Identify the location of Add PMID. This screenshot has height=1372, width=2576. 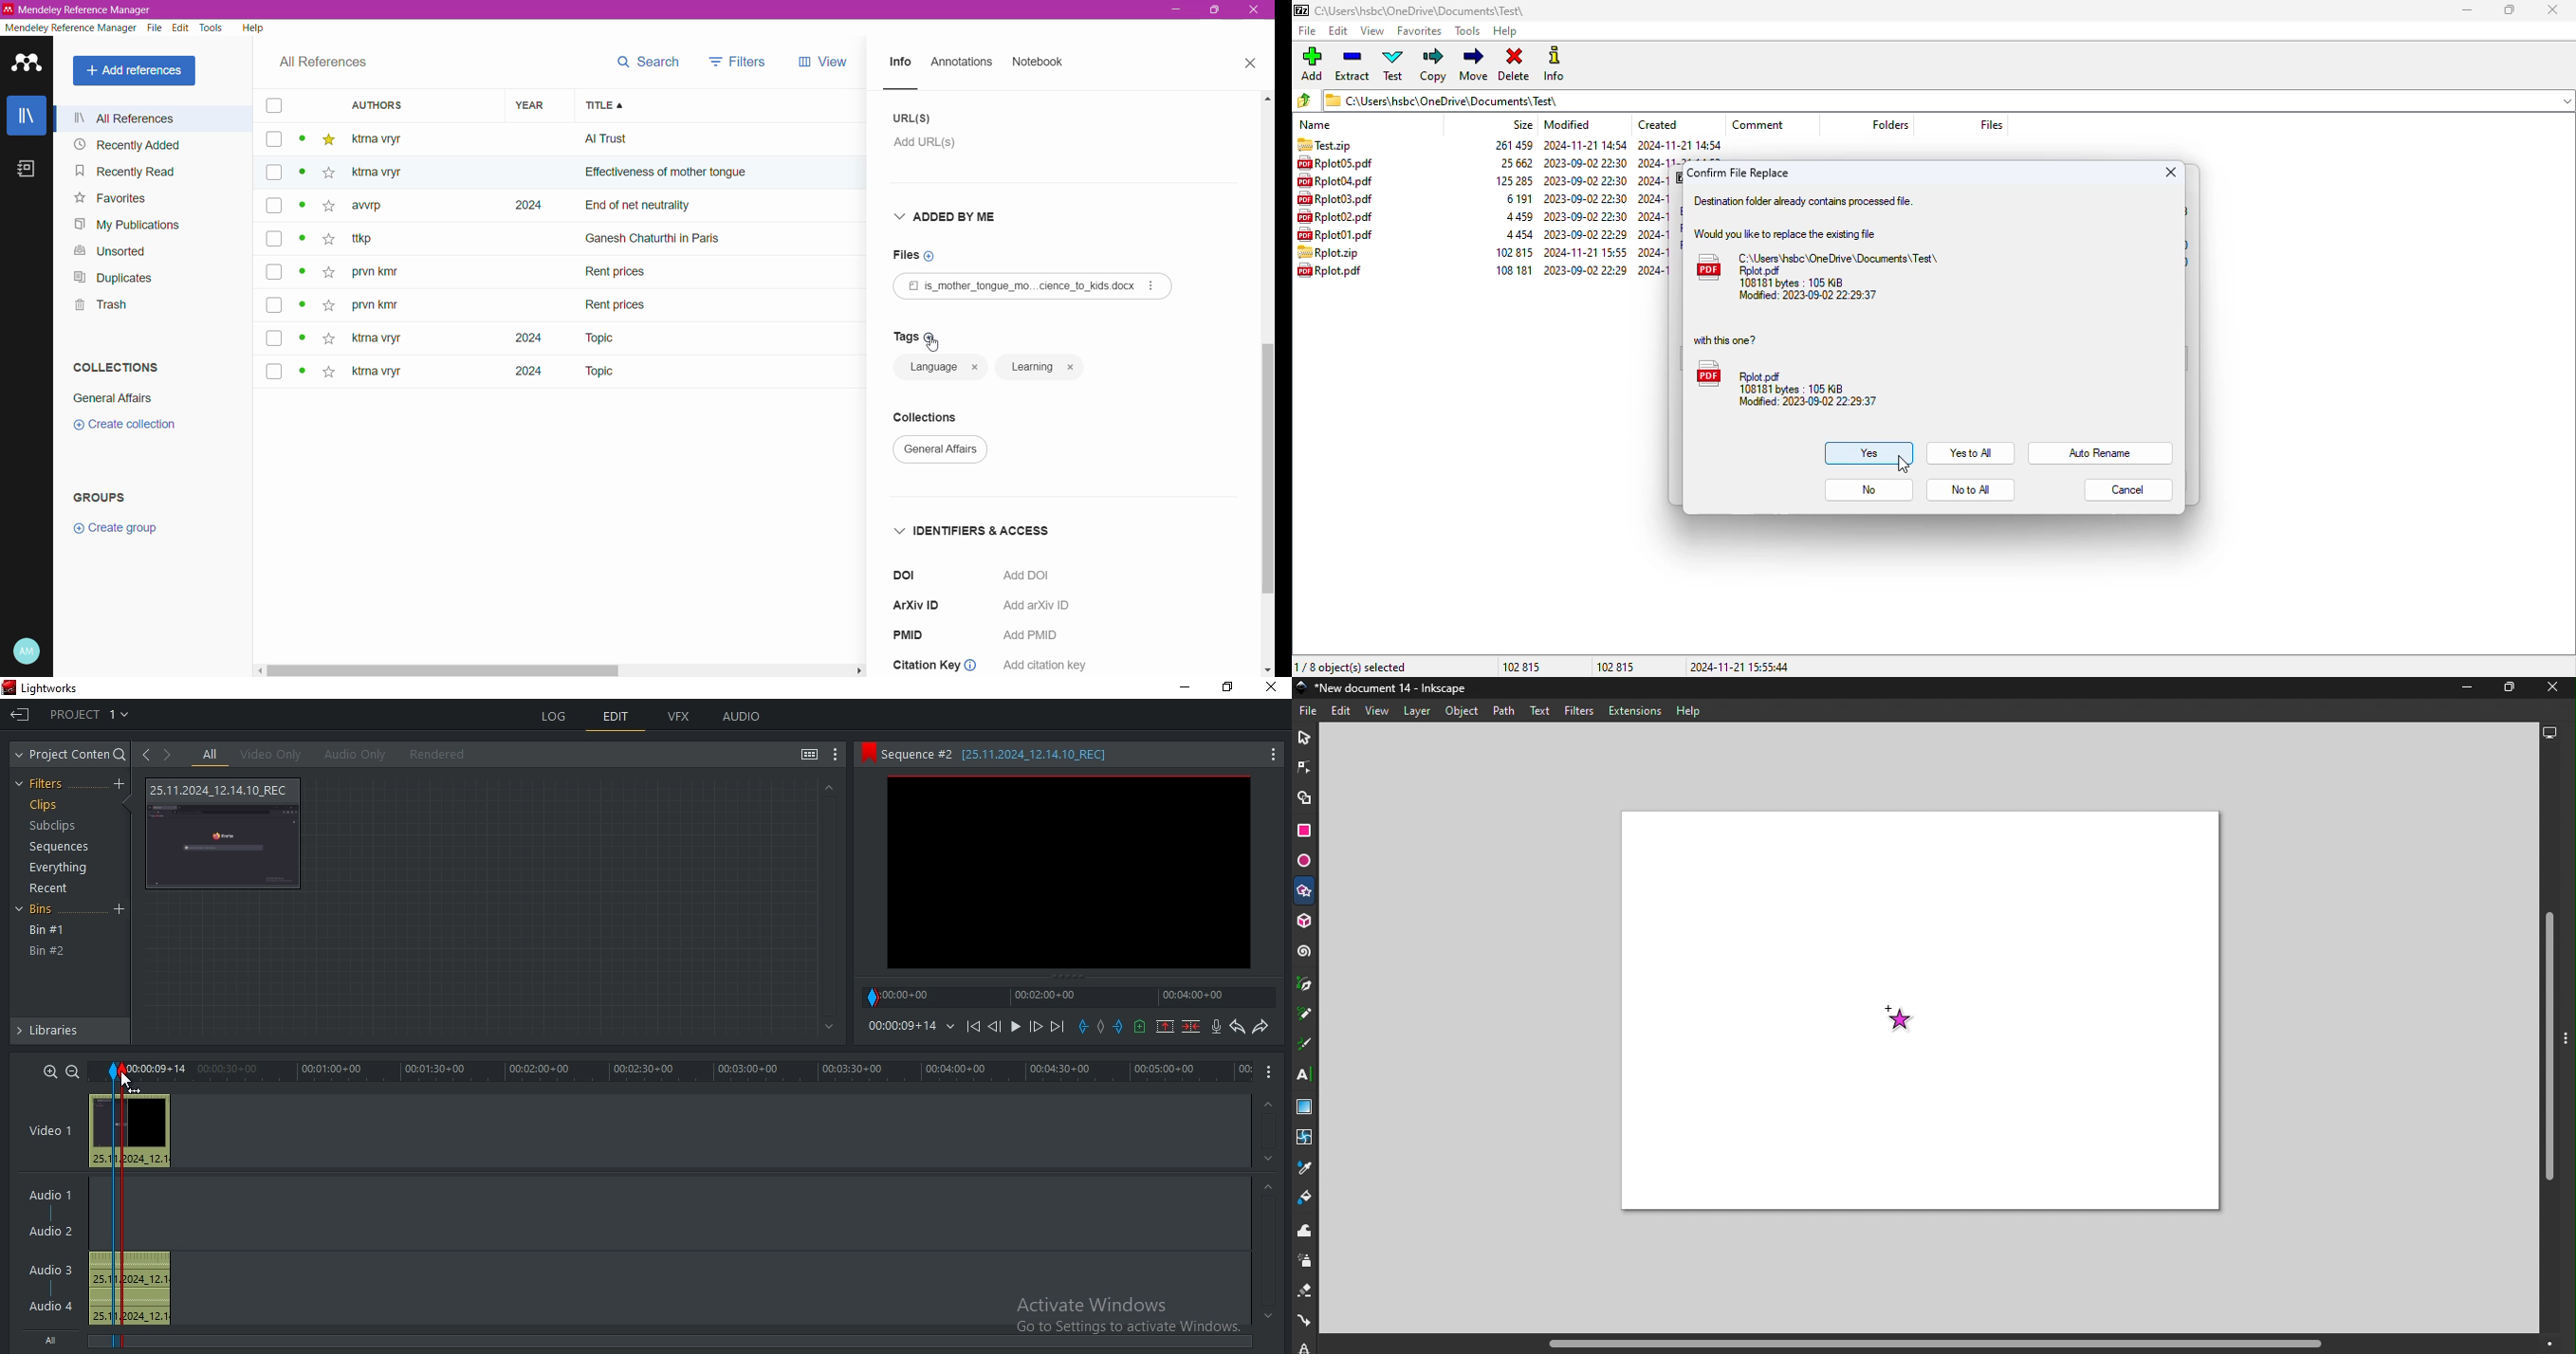
(1035, 635).